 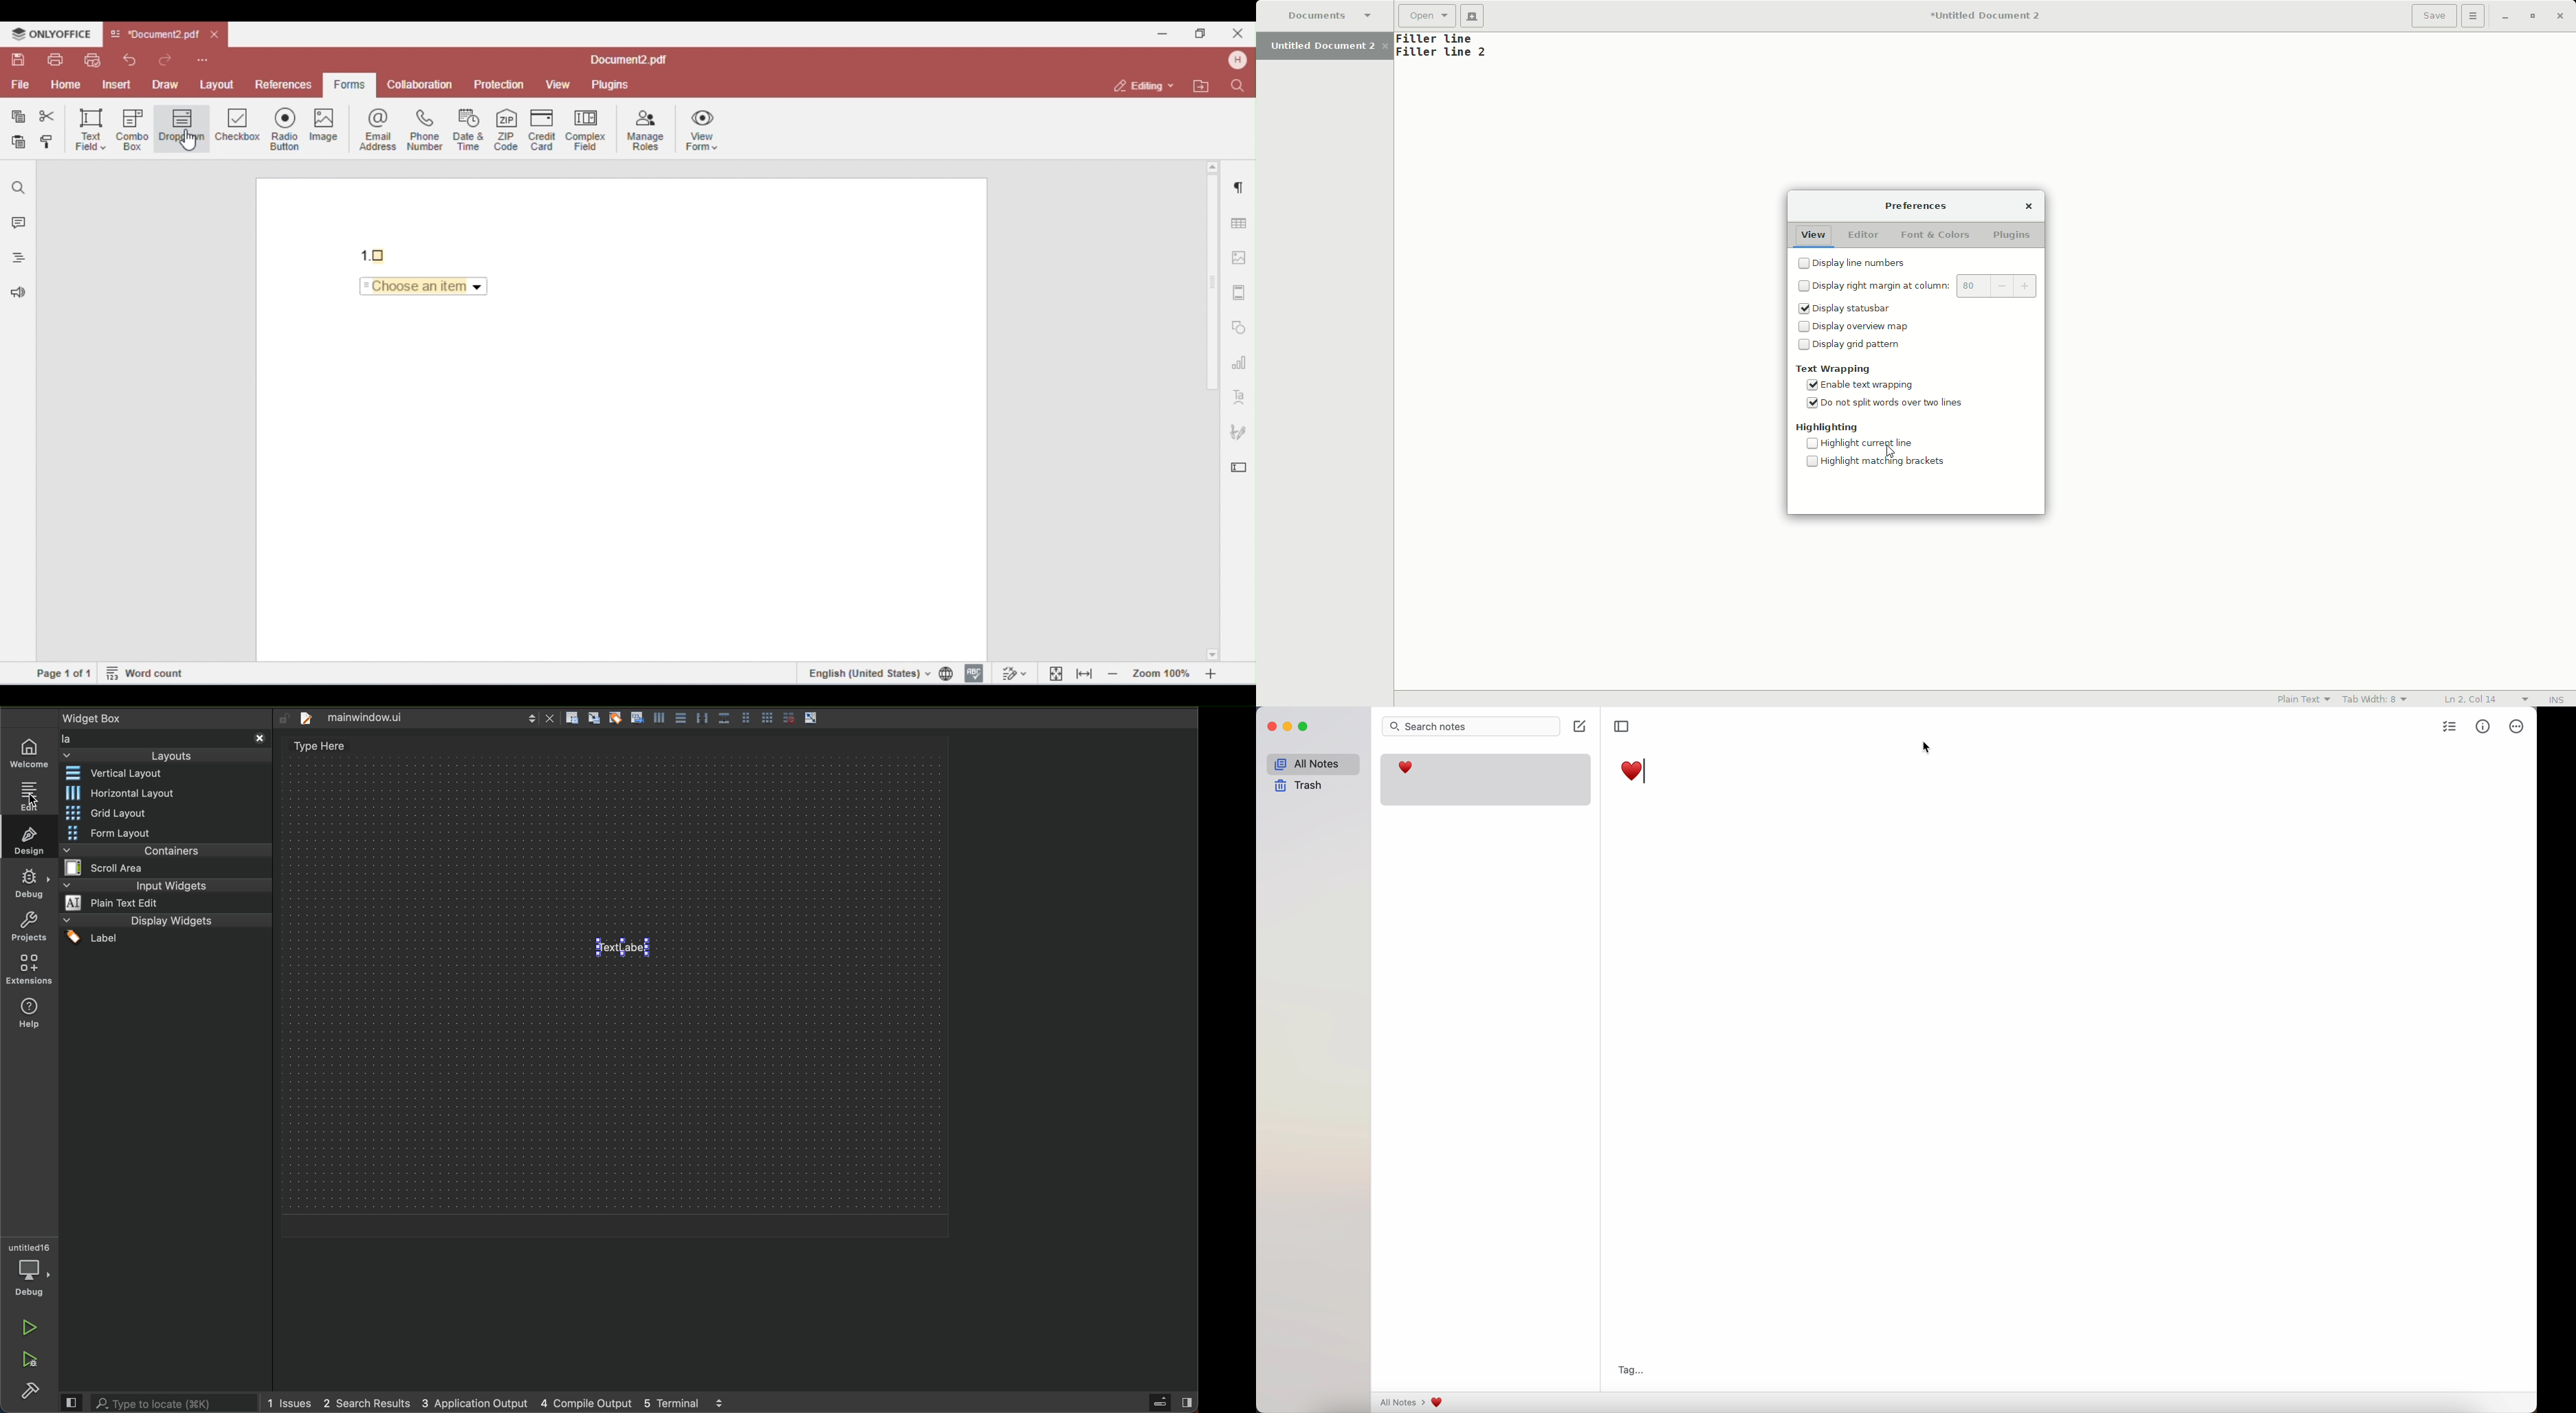 What do you see at coordinates (2471, 698) in the screenshot?
I see `L2, Col 14` at bounding box center [2471, 698].